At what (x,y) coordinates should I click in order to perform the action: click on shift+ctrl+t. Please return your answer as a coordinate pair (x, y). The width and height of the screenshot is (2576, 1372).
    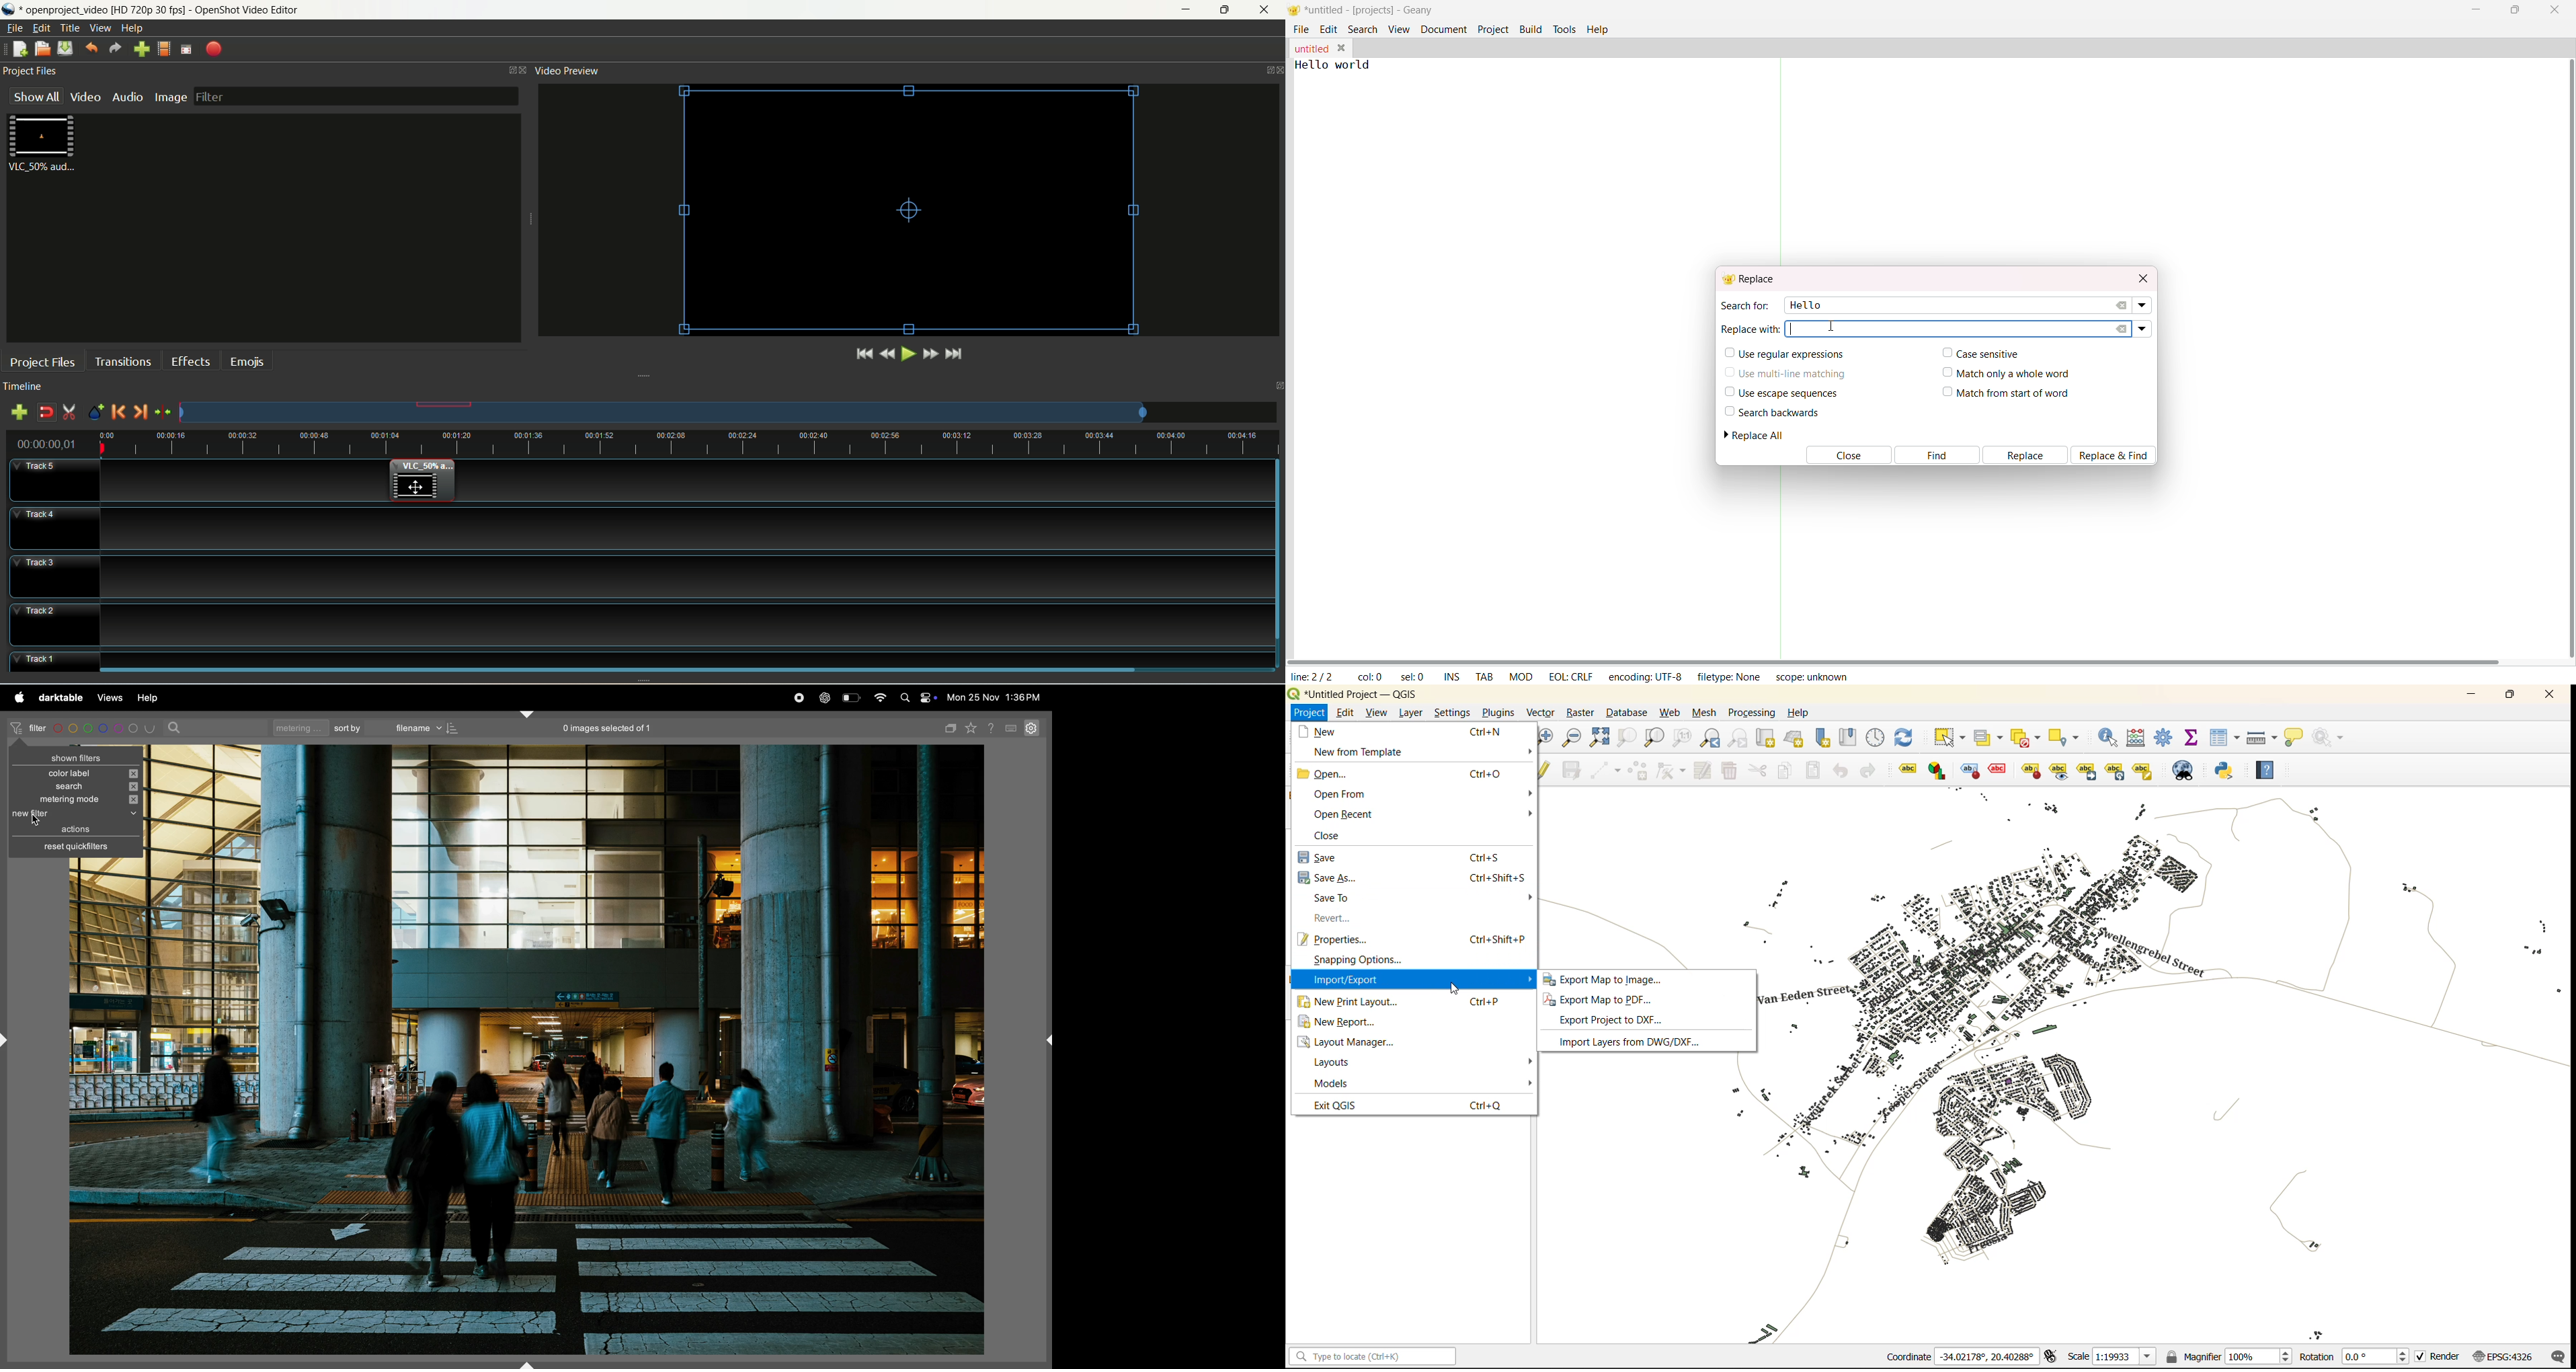
    Looking at the image, I should click on (527, 714).